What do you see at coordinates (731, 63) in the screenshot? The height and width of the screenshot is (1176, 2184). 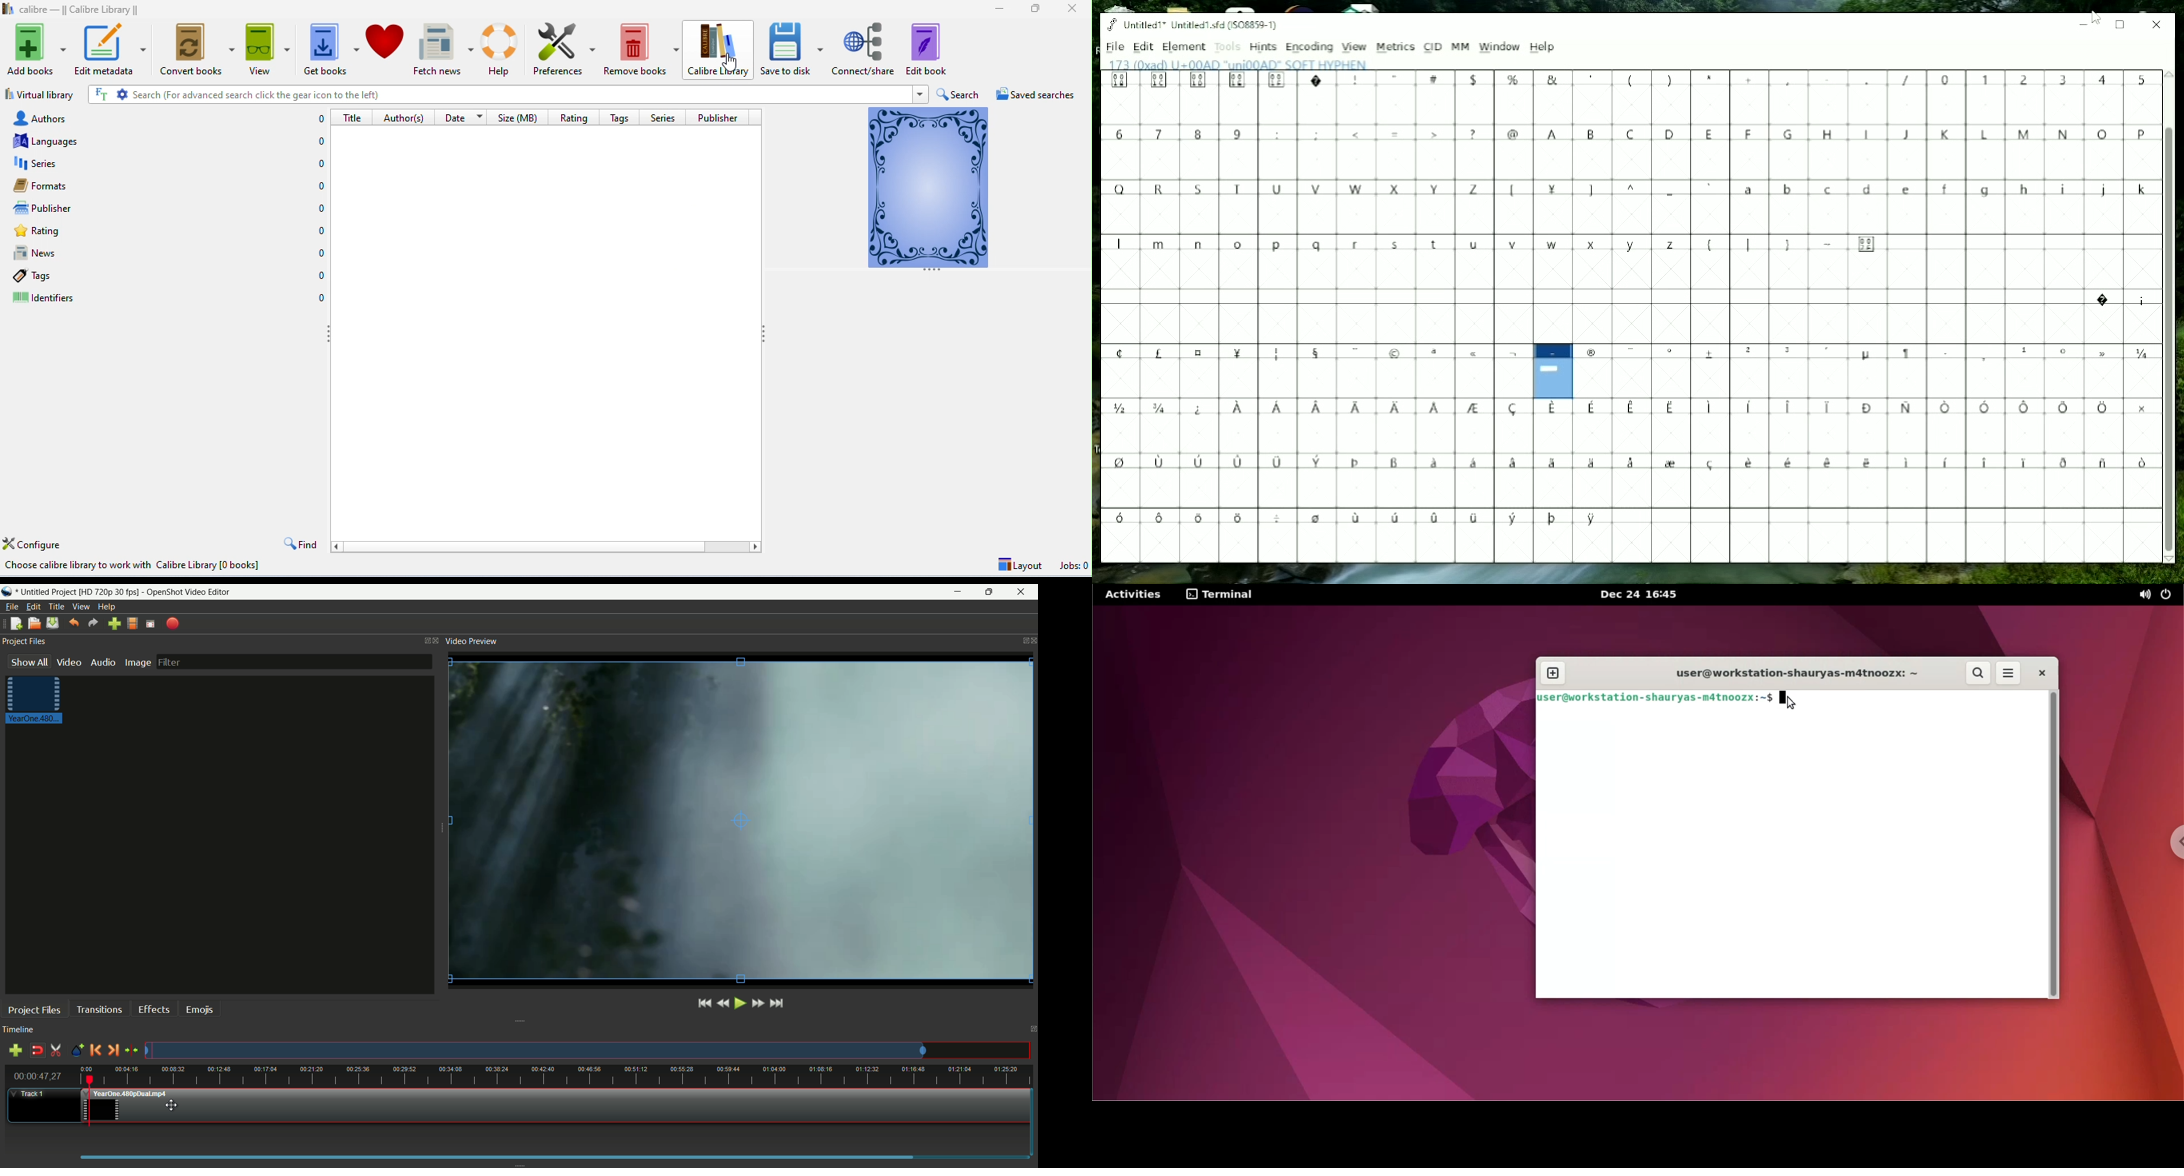 I see `cursor` at bounding box center [731, 63].